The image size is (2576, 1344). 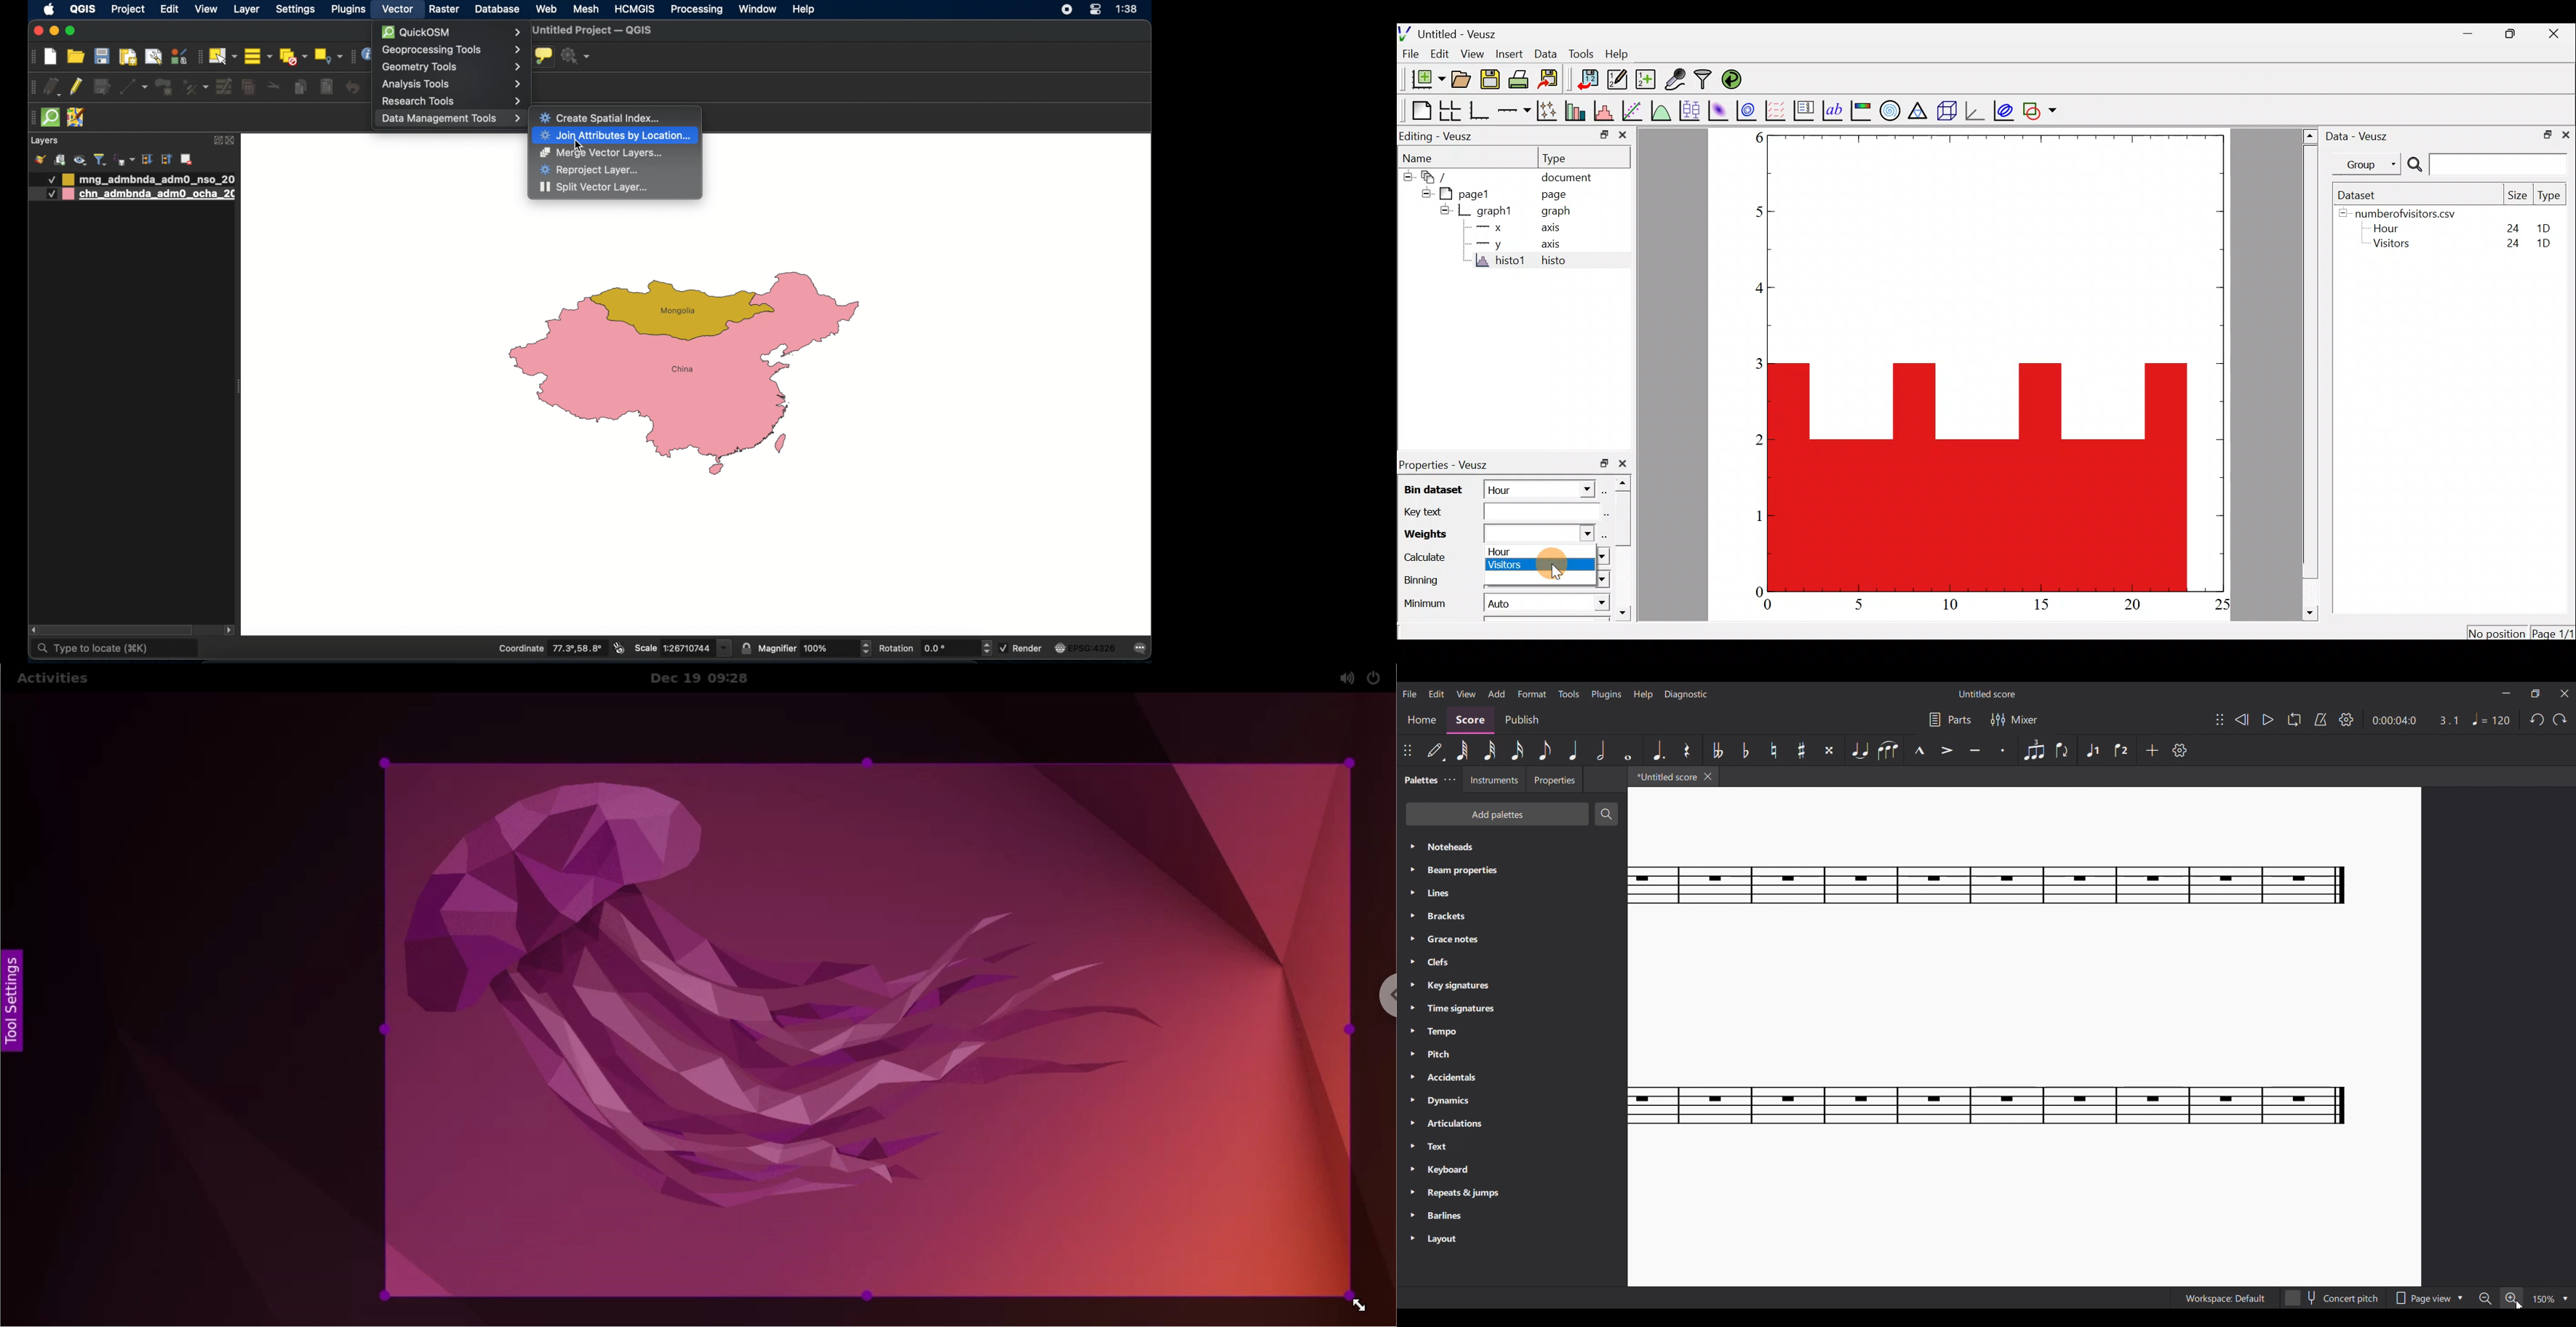 I want to click on Staccato, so click(x=2003, y=751).